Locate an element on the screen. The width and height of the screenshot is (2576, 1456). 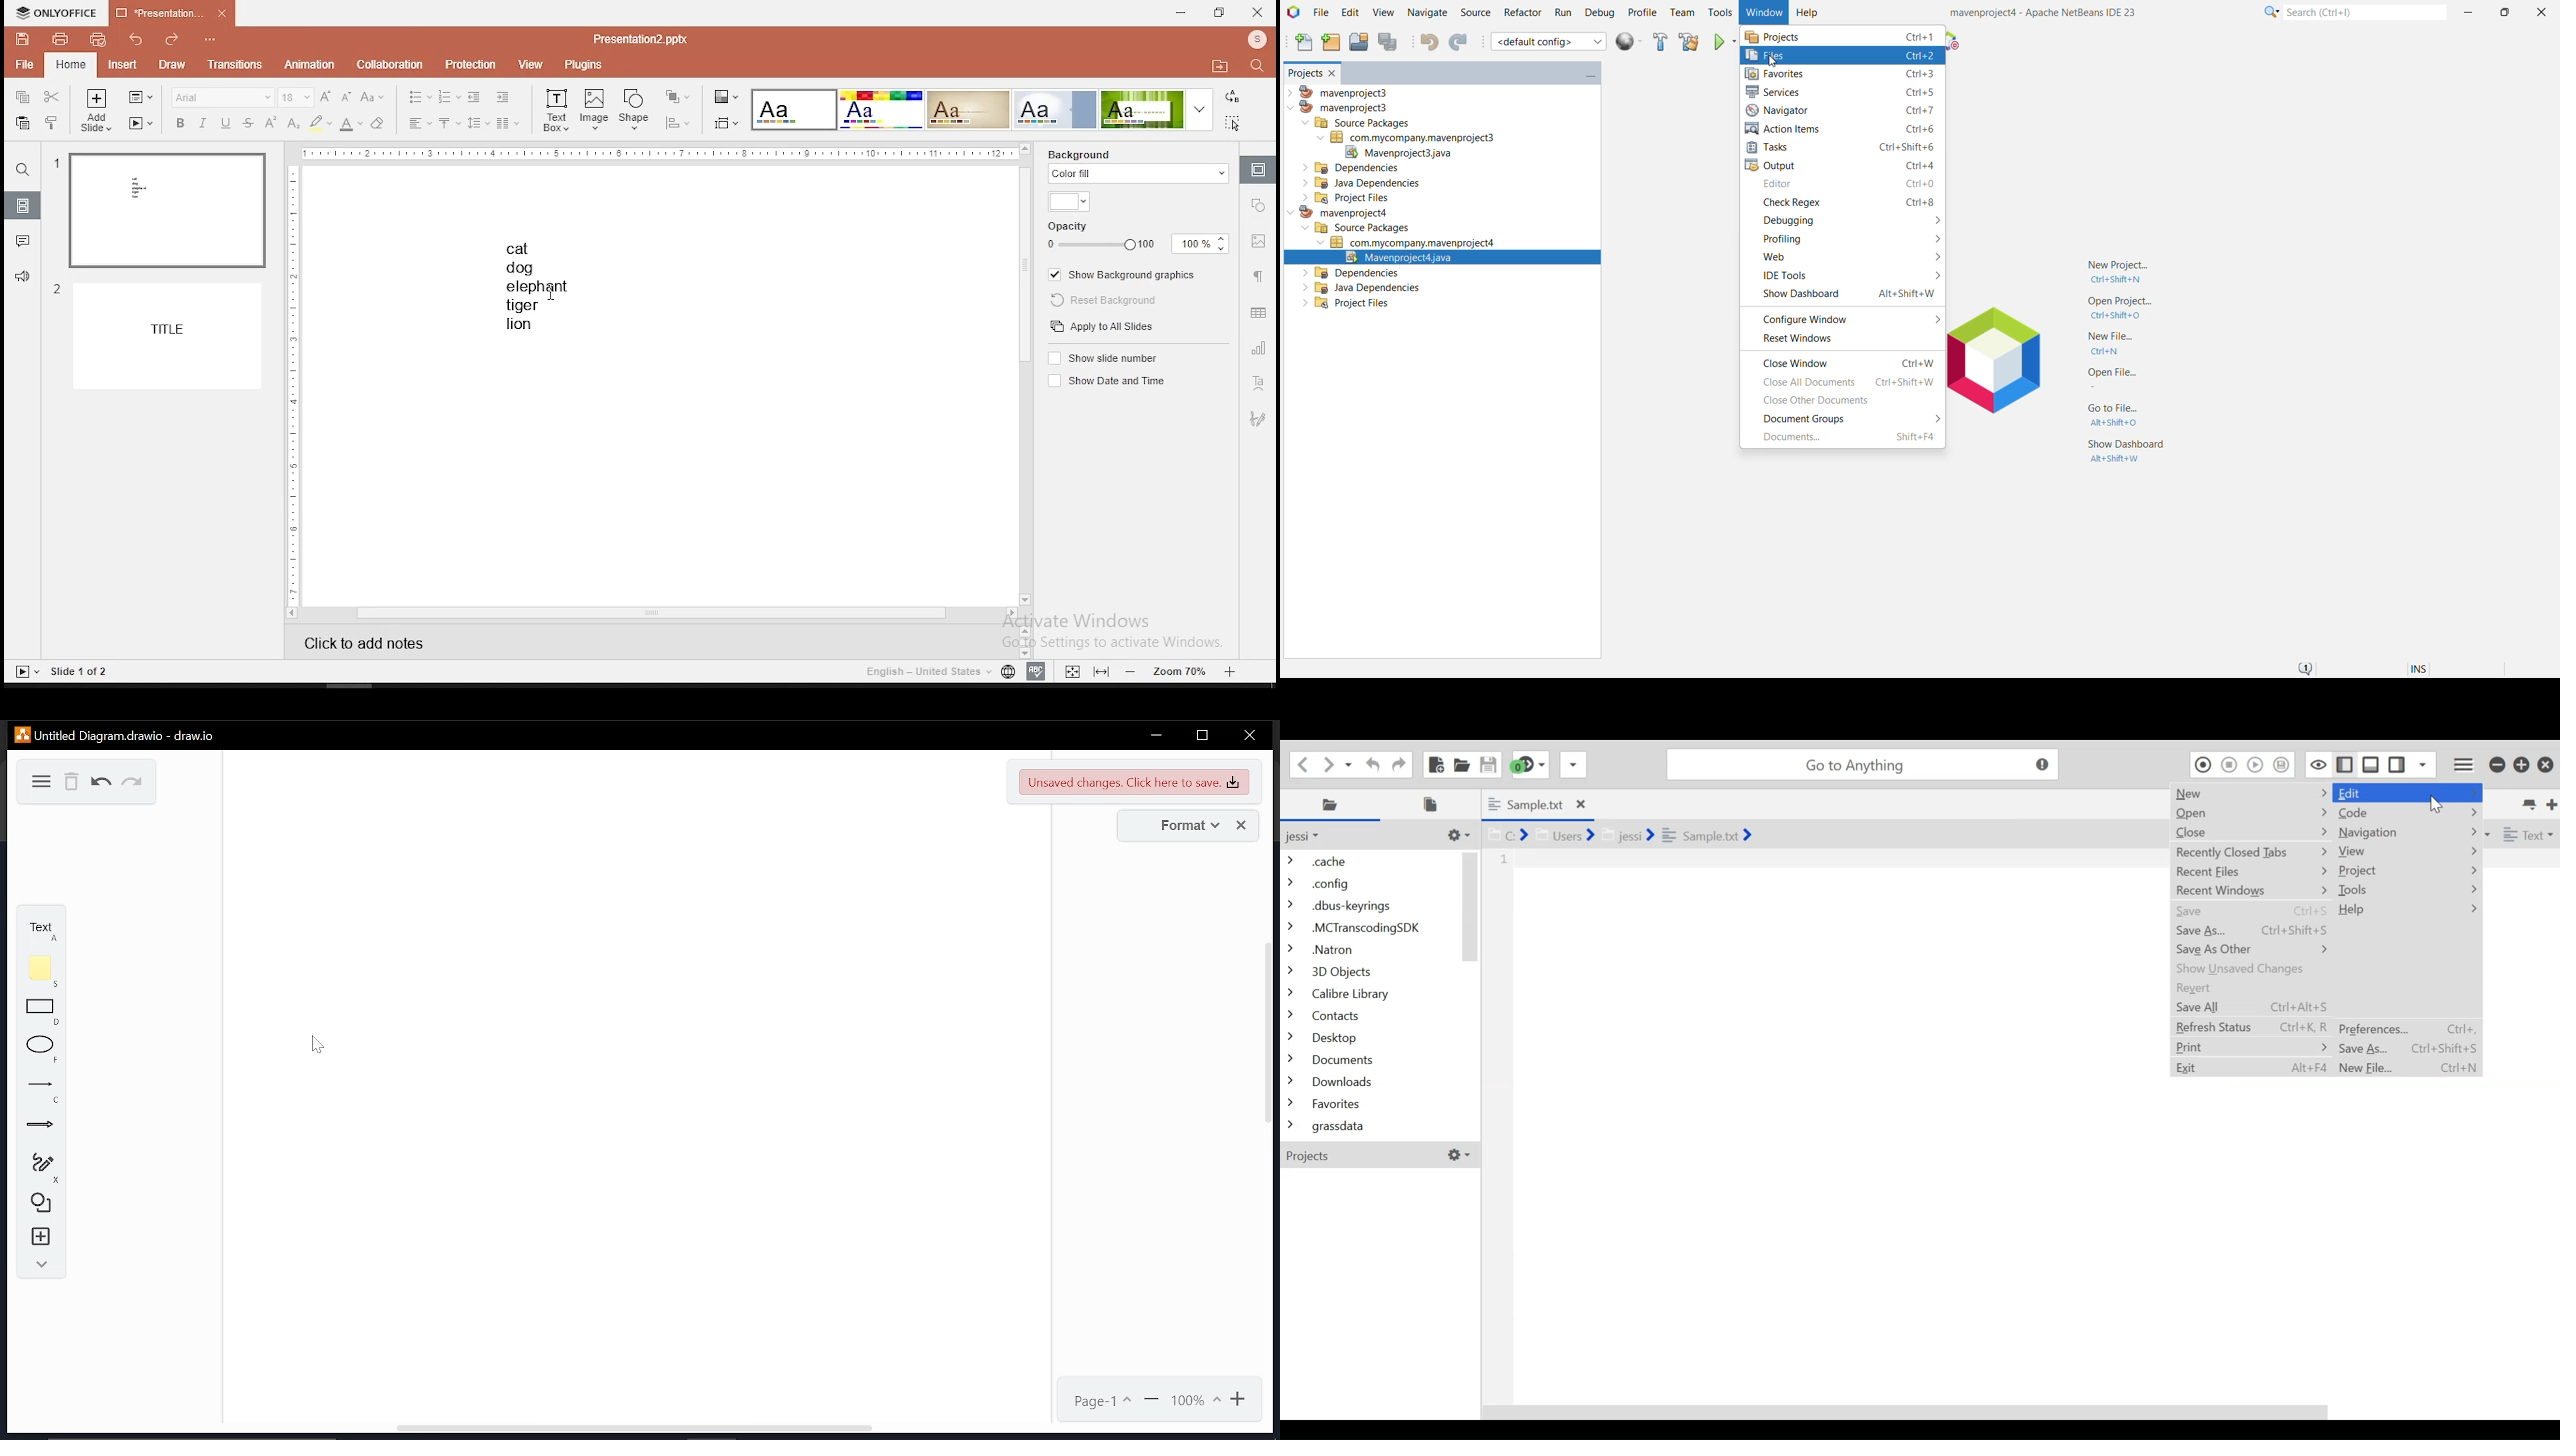
cursor is located at coordinates (550, 296).